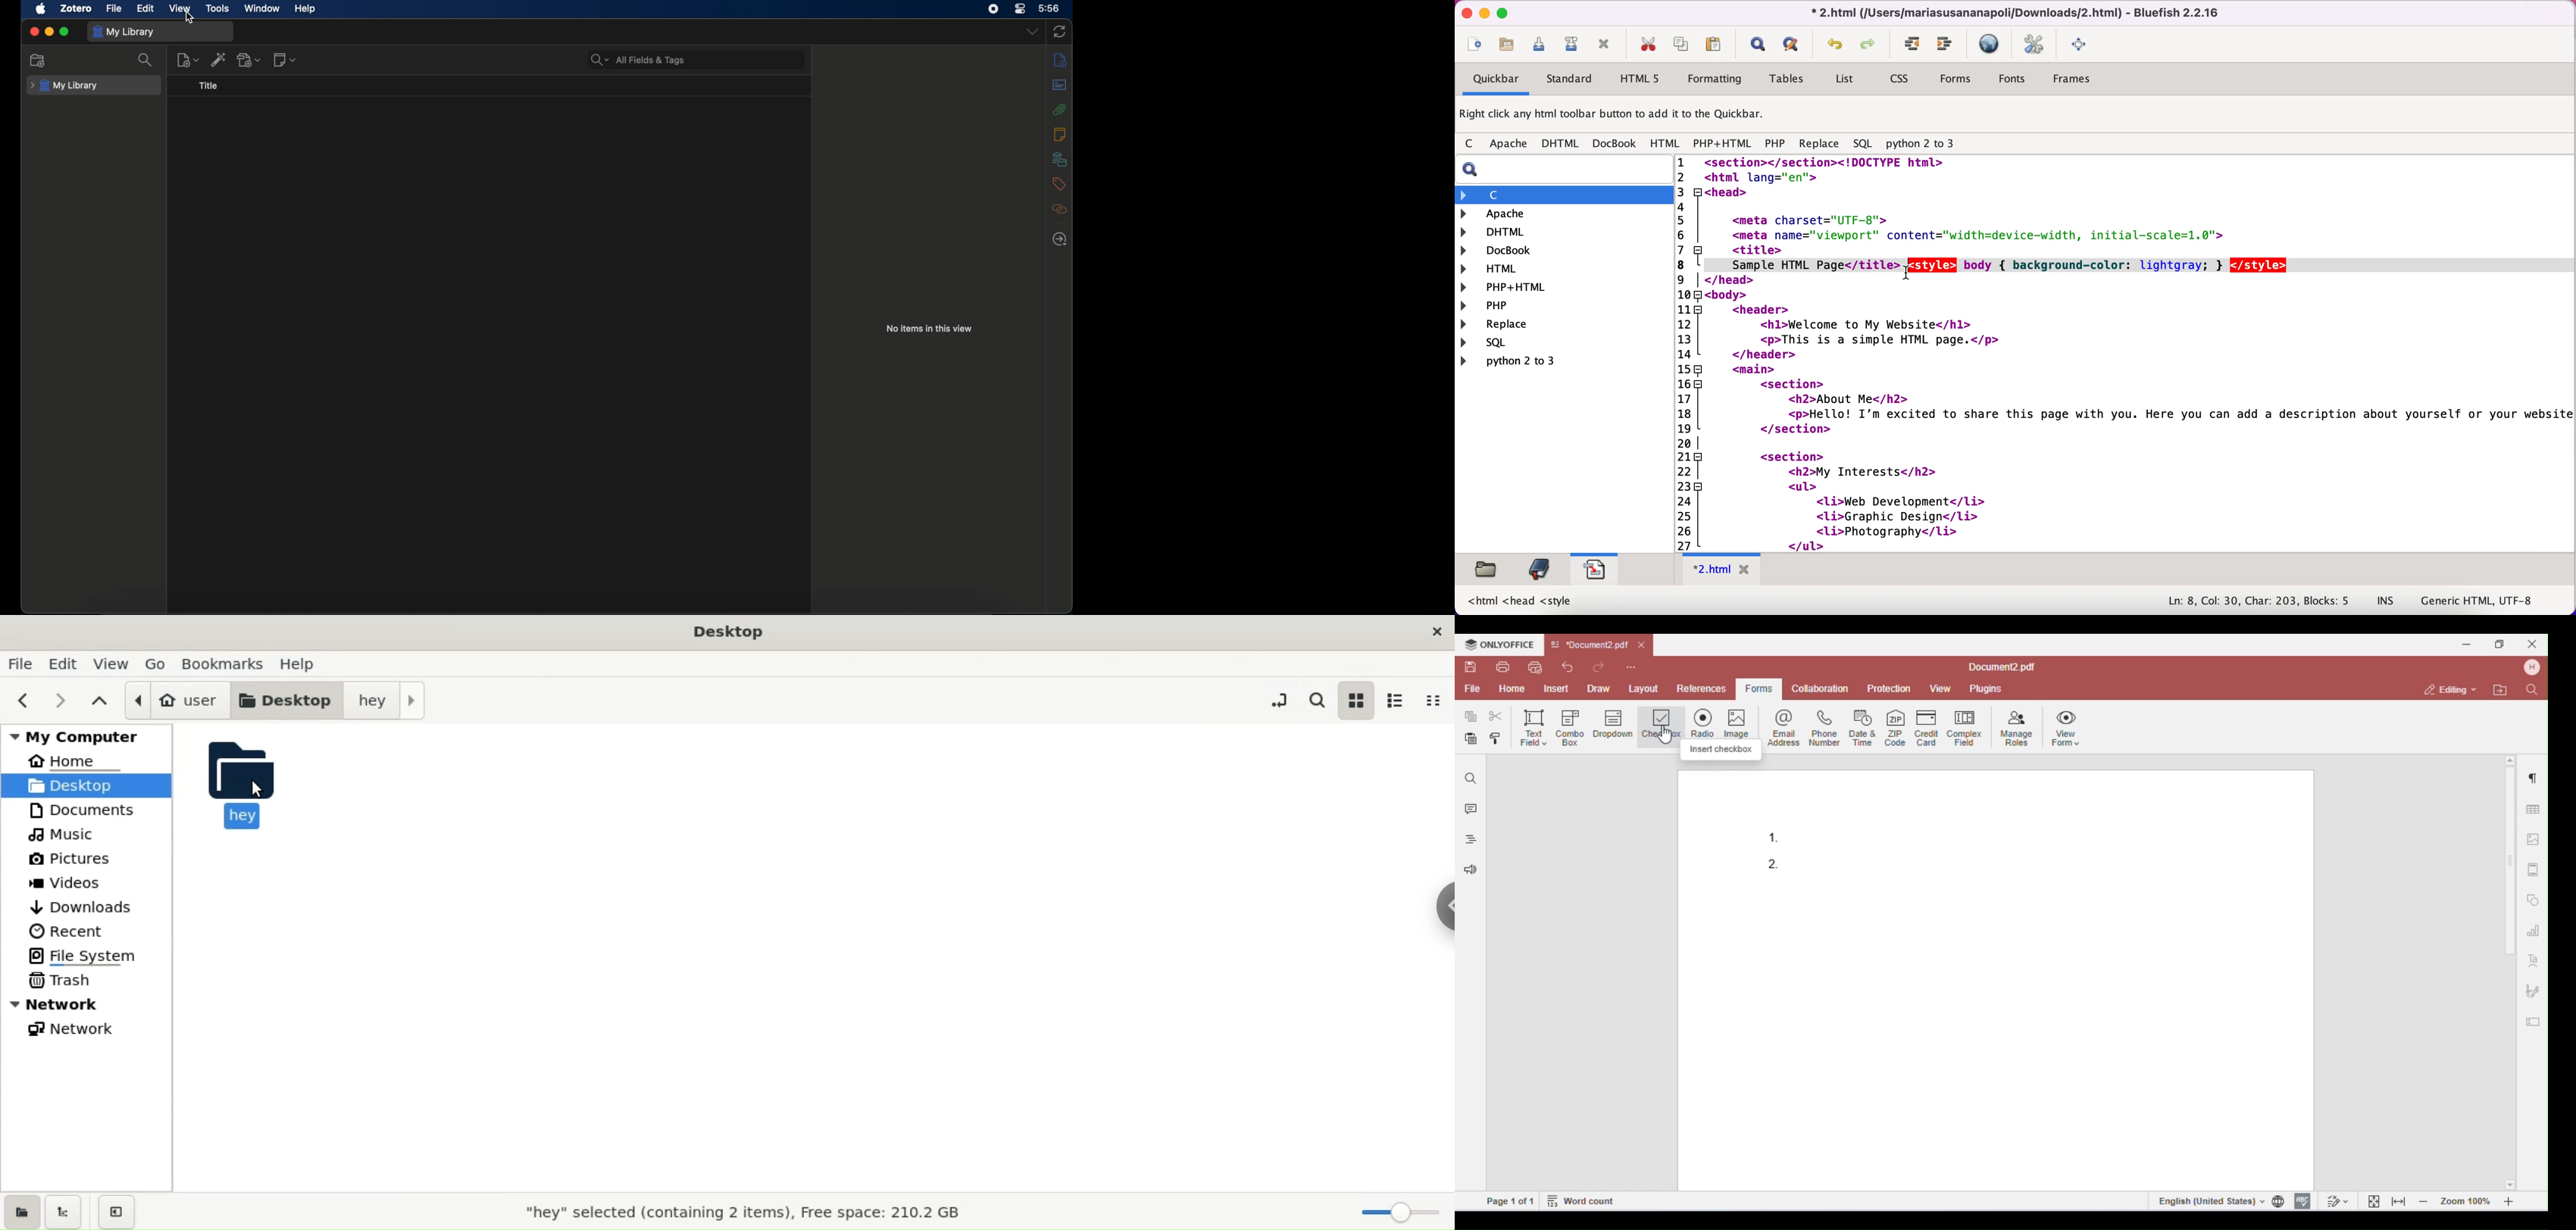  I want to click on new collection, so click(38, 60).